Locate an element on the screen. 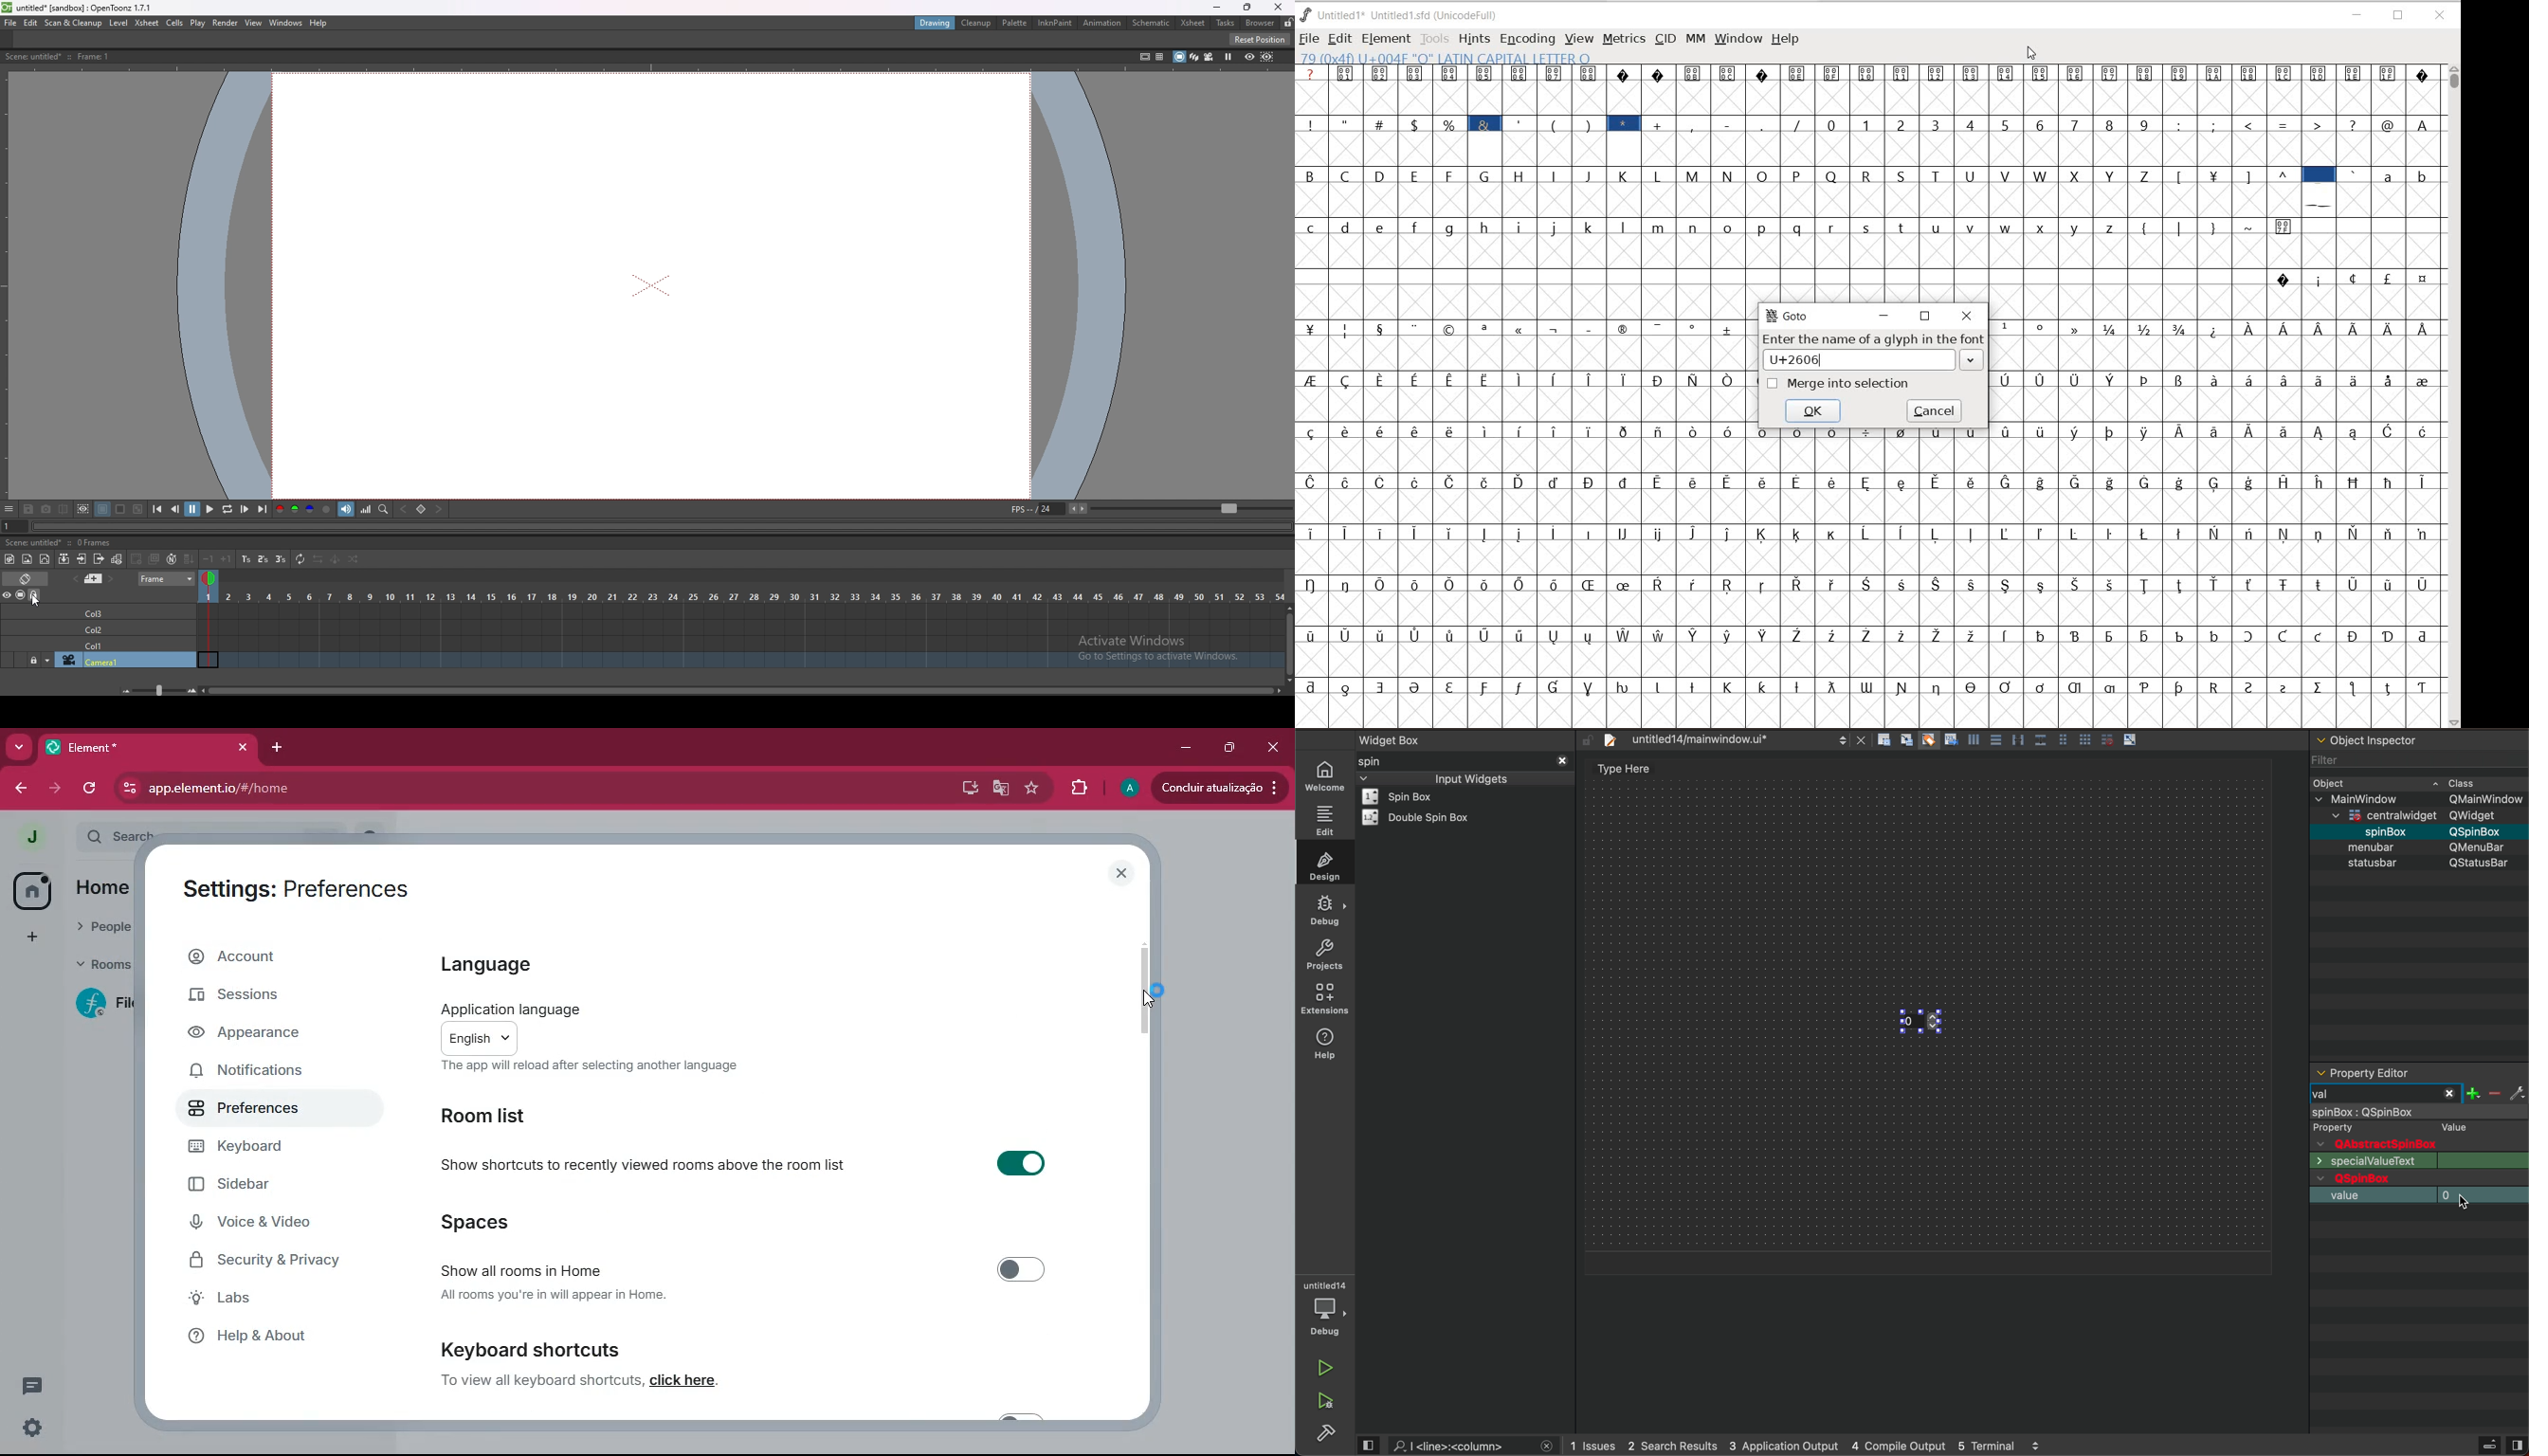 This screenshot has height=1456, width=2548. zoom is located at coordinates (154, 690).